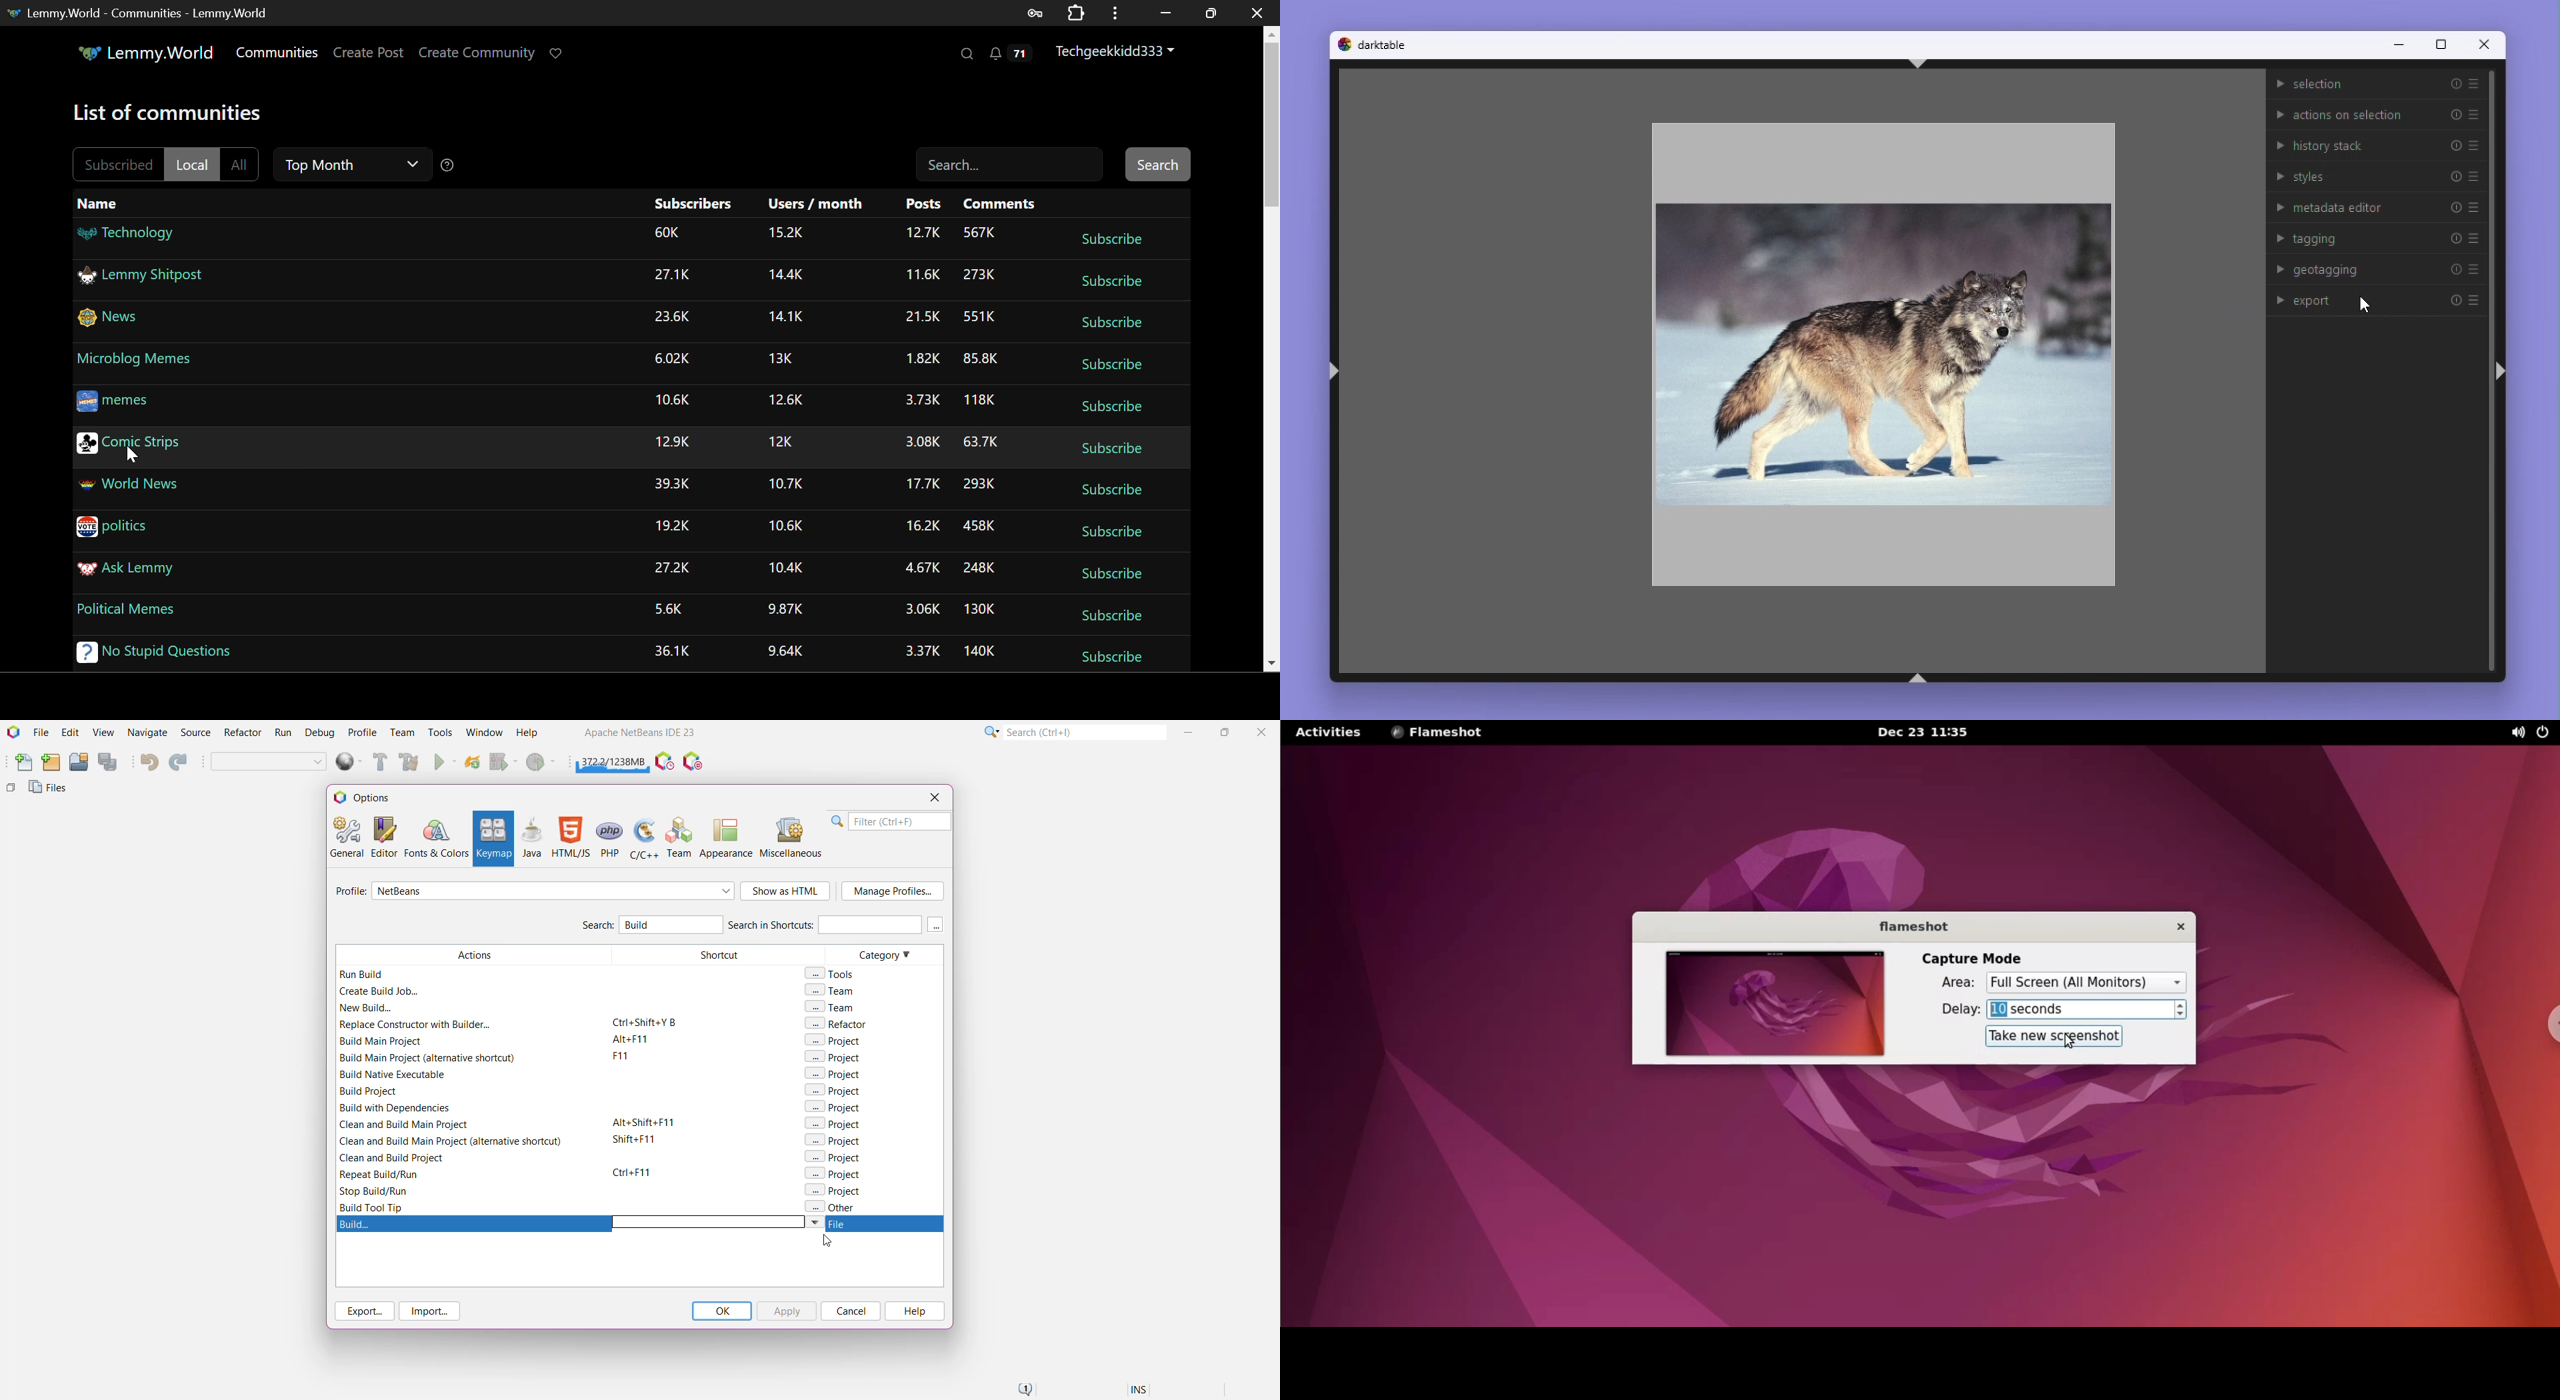 The height and width of the screenshot is (1400, 2576). I want to click on Name, so click(99, 203).